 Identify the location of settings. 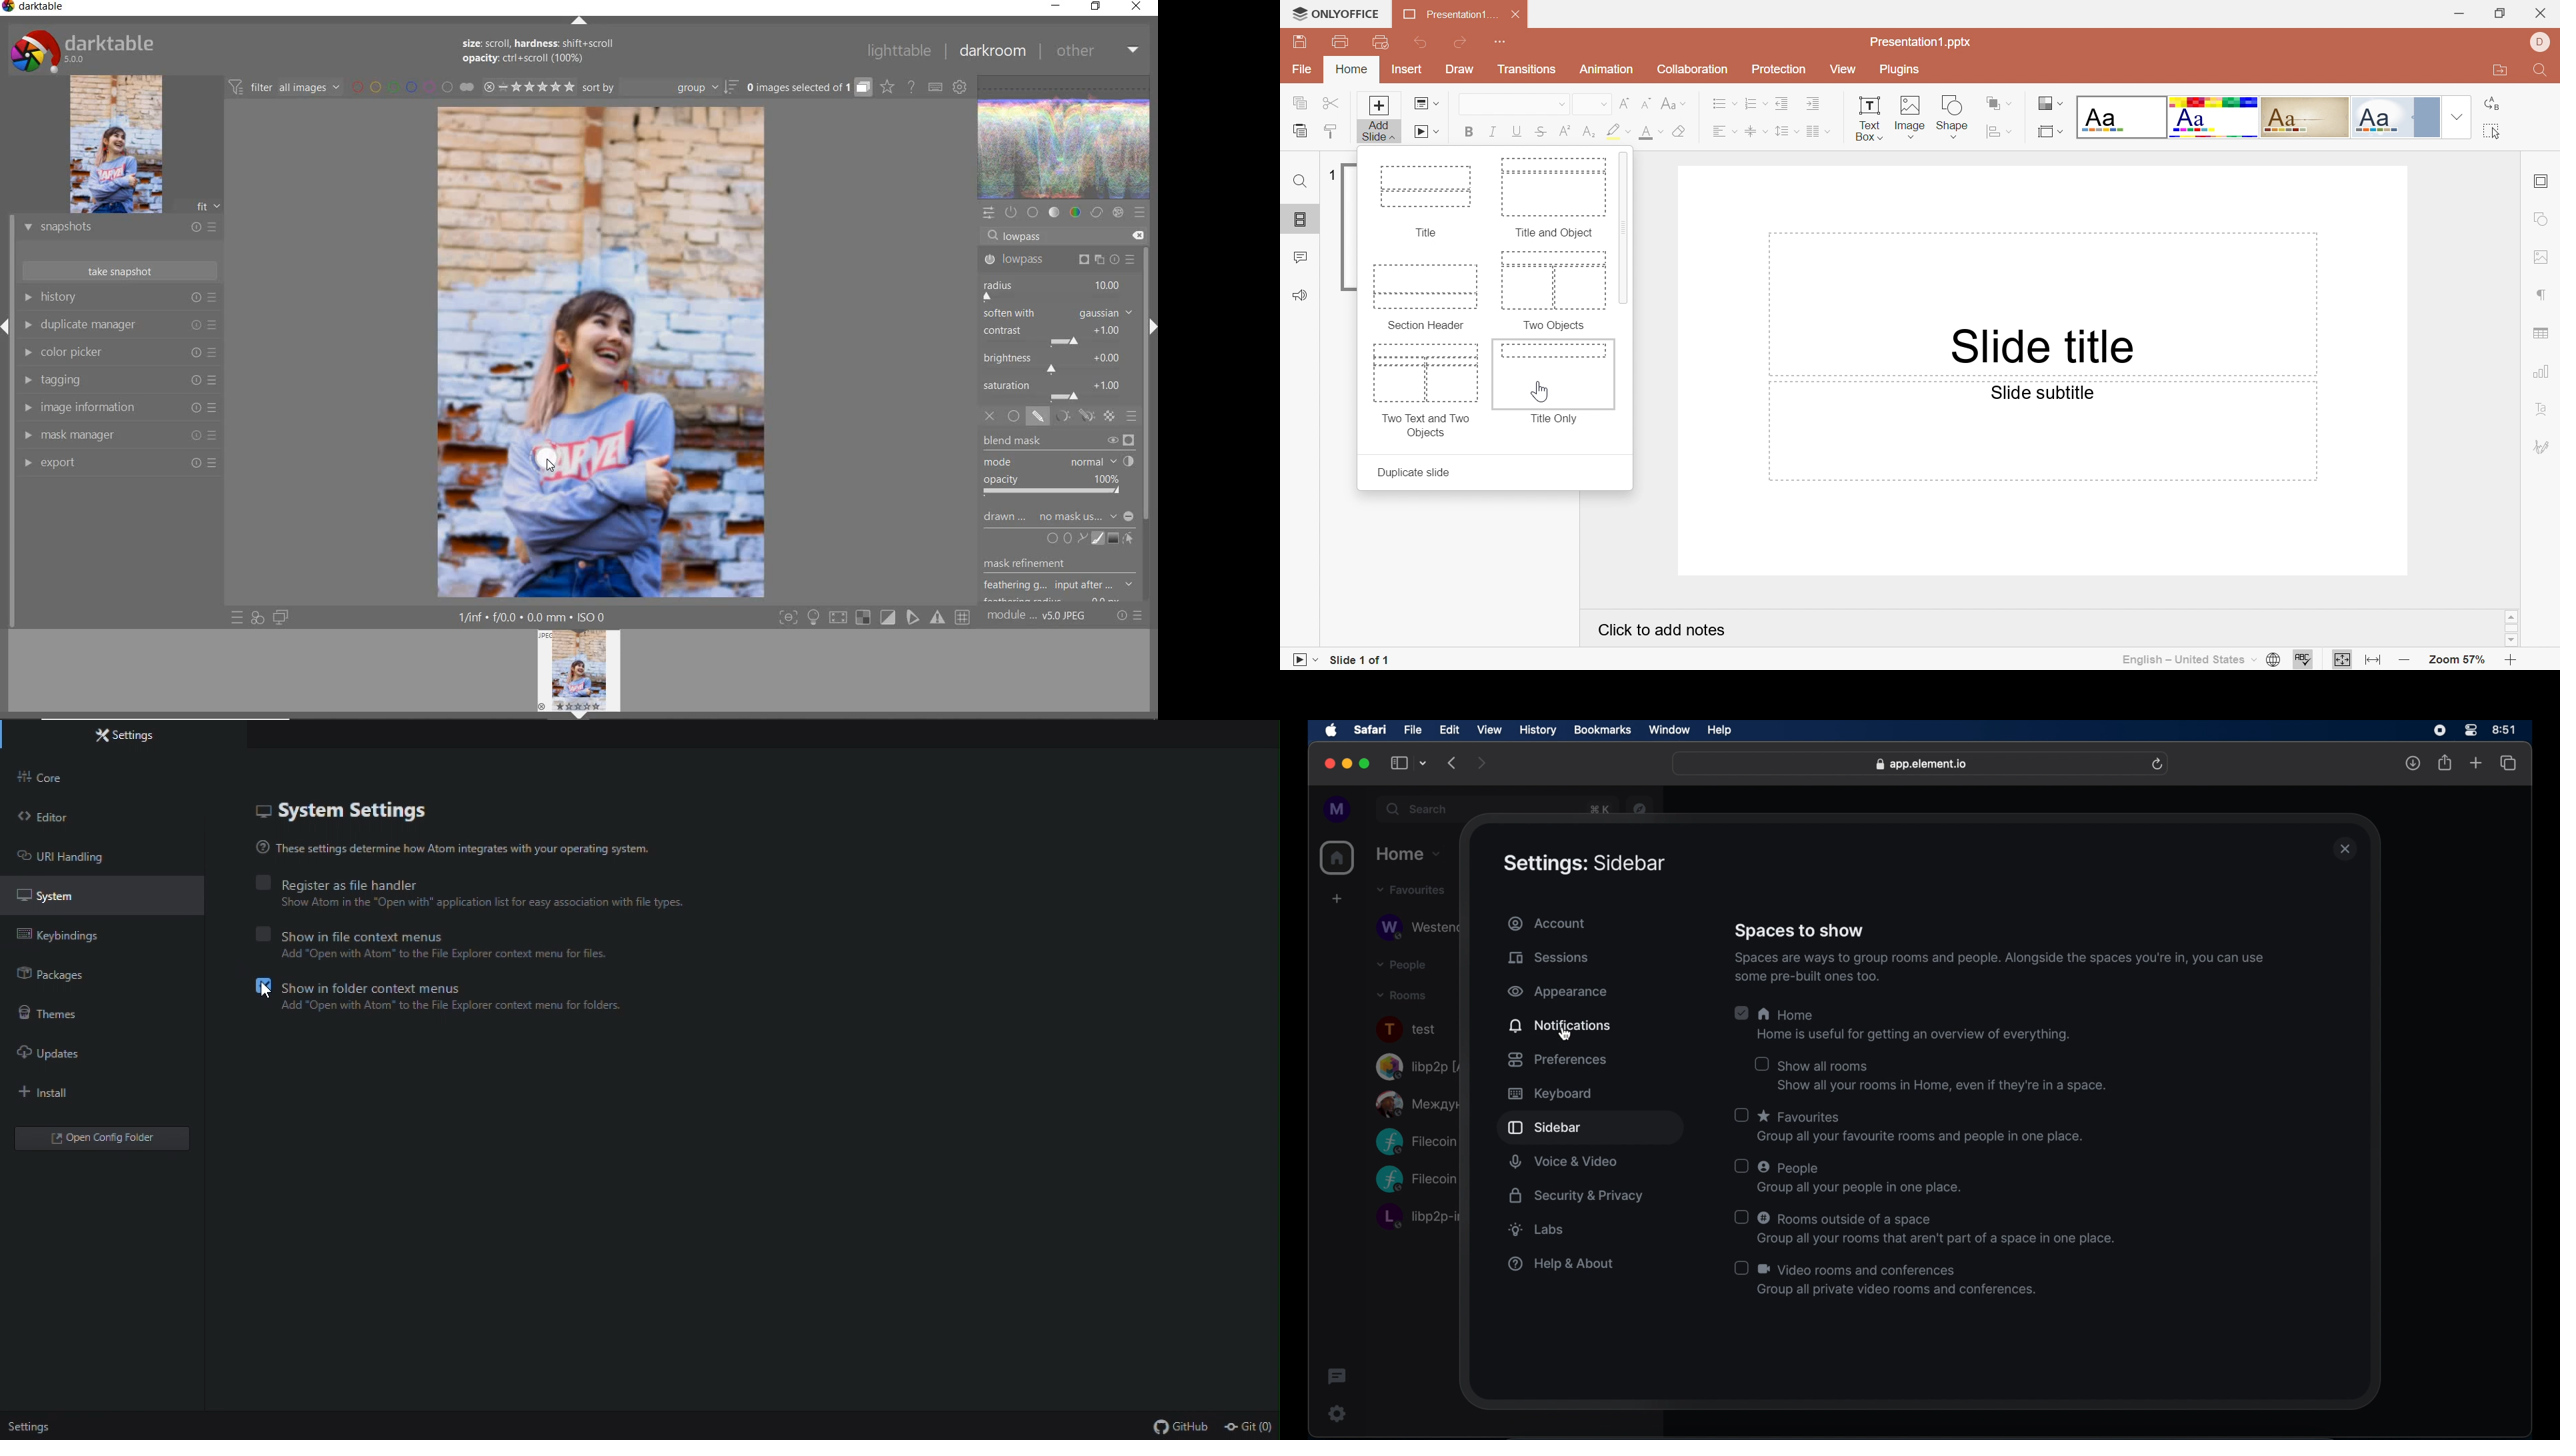
(28, 1427).